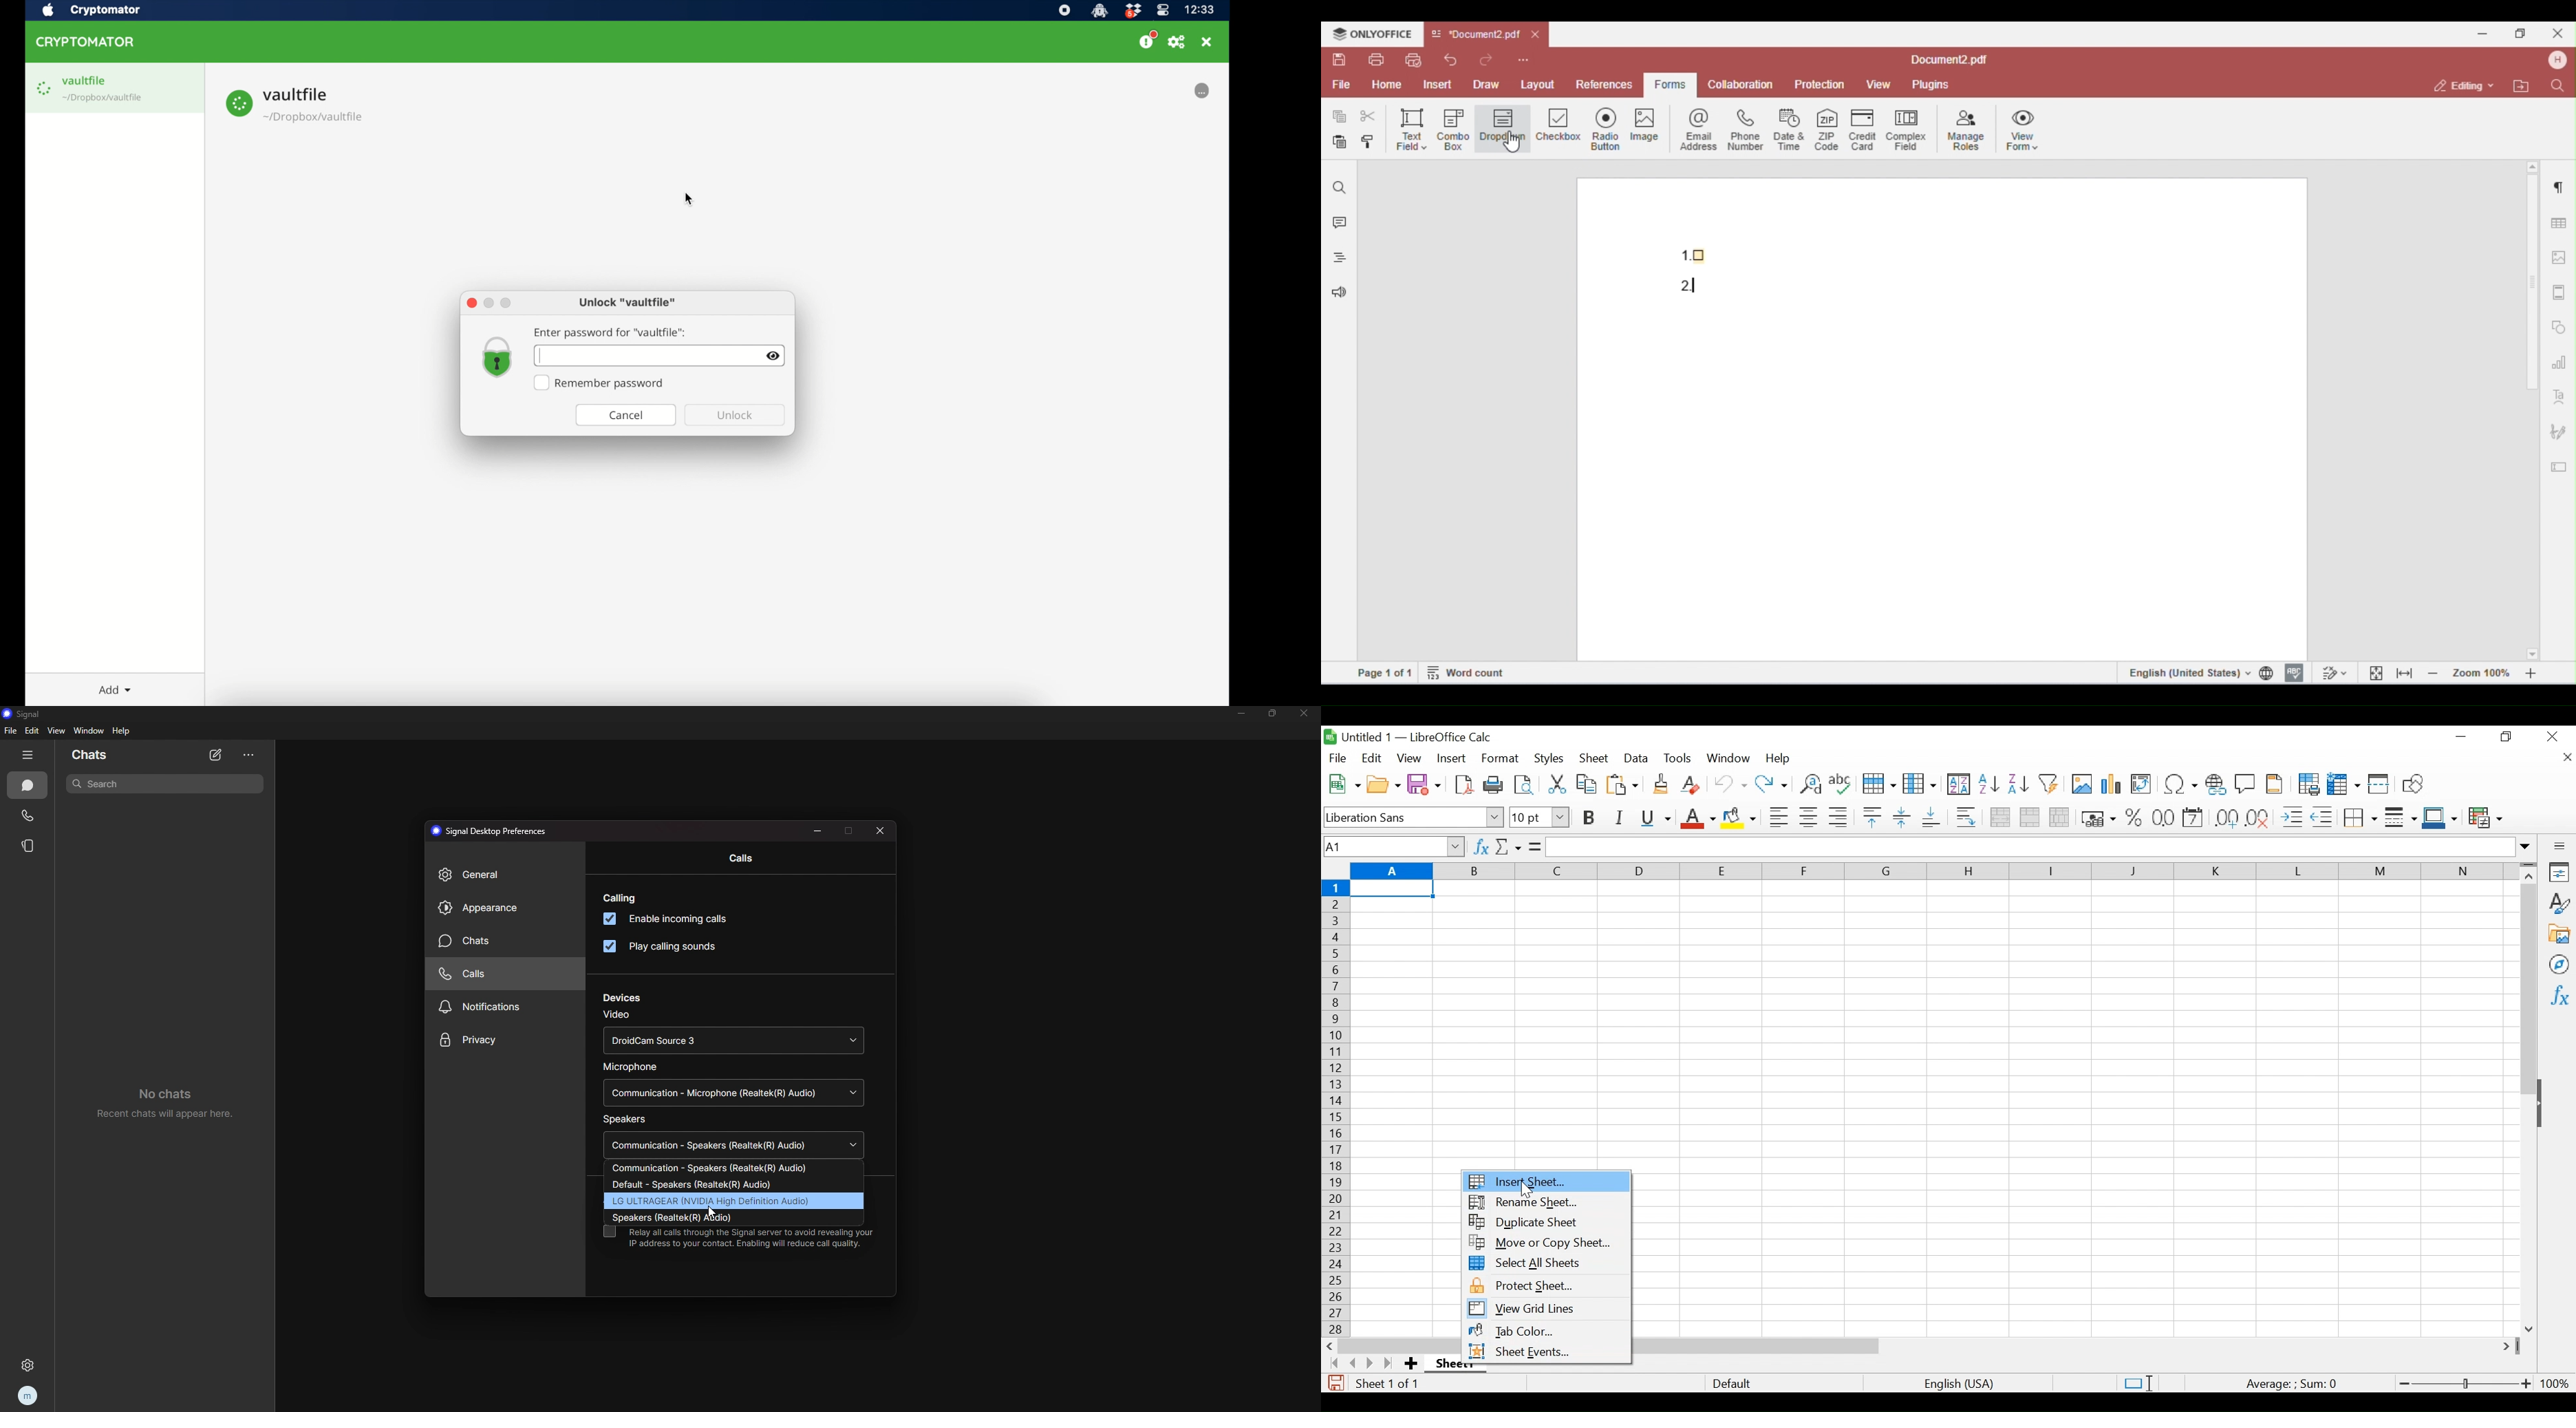  I want to click on minimize, so click(490, 303).